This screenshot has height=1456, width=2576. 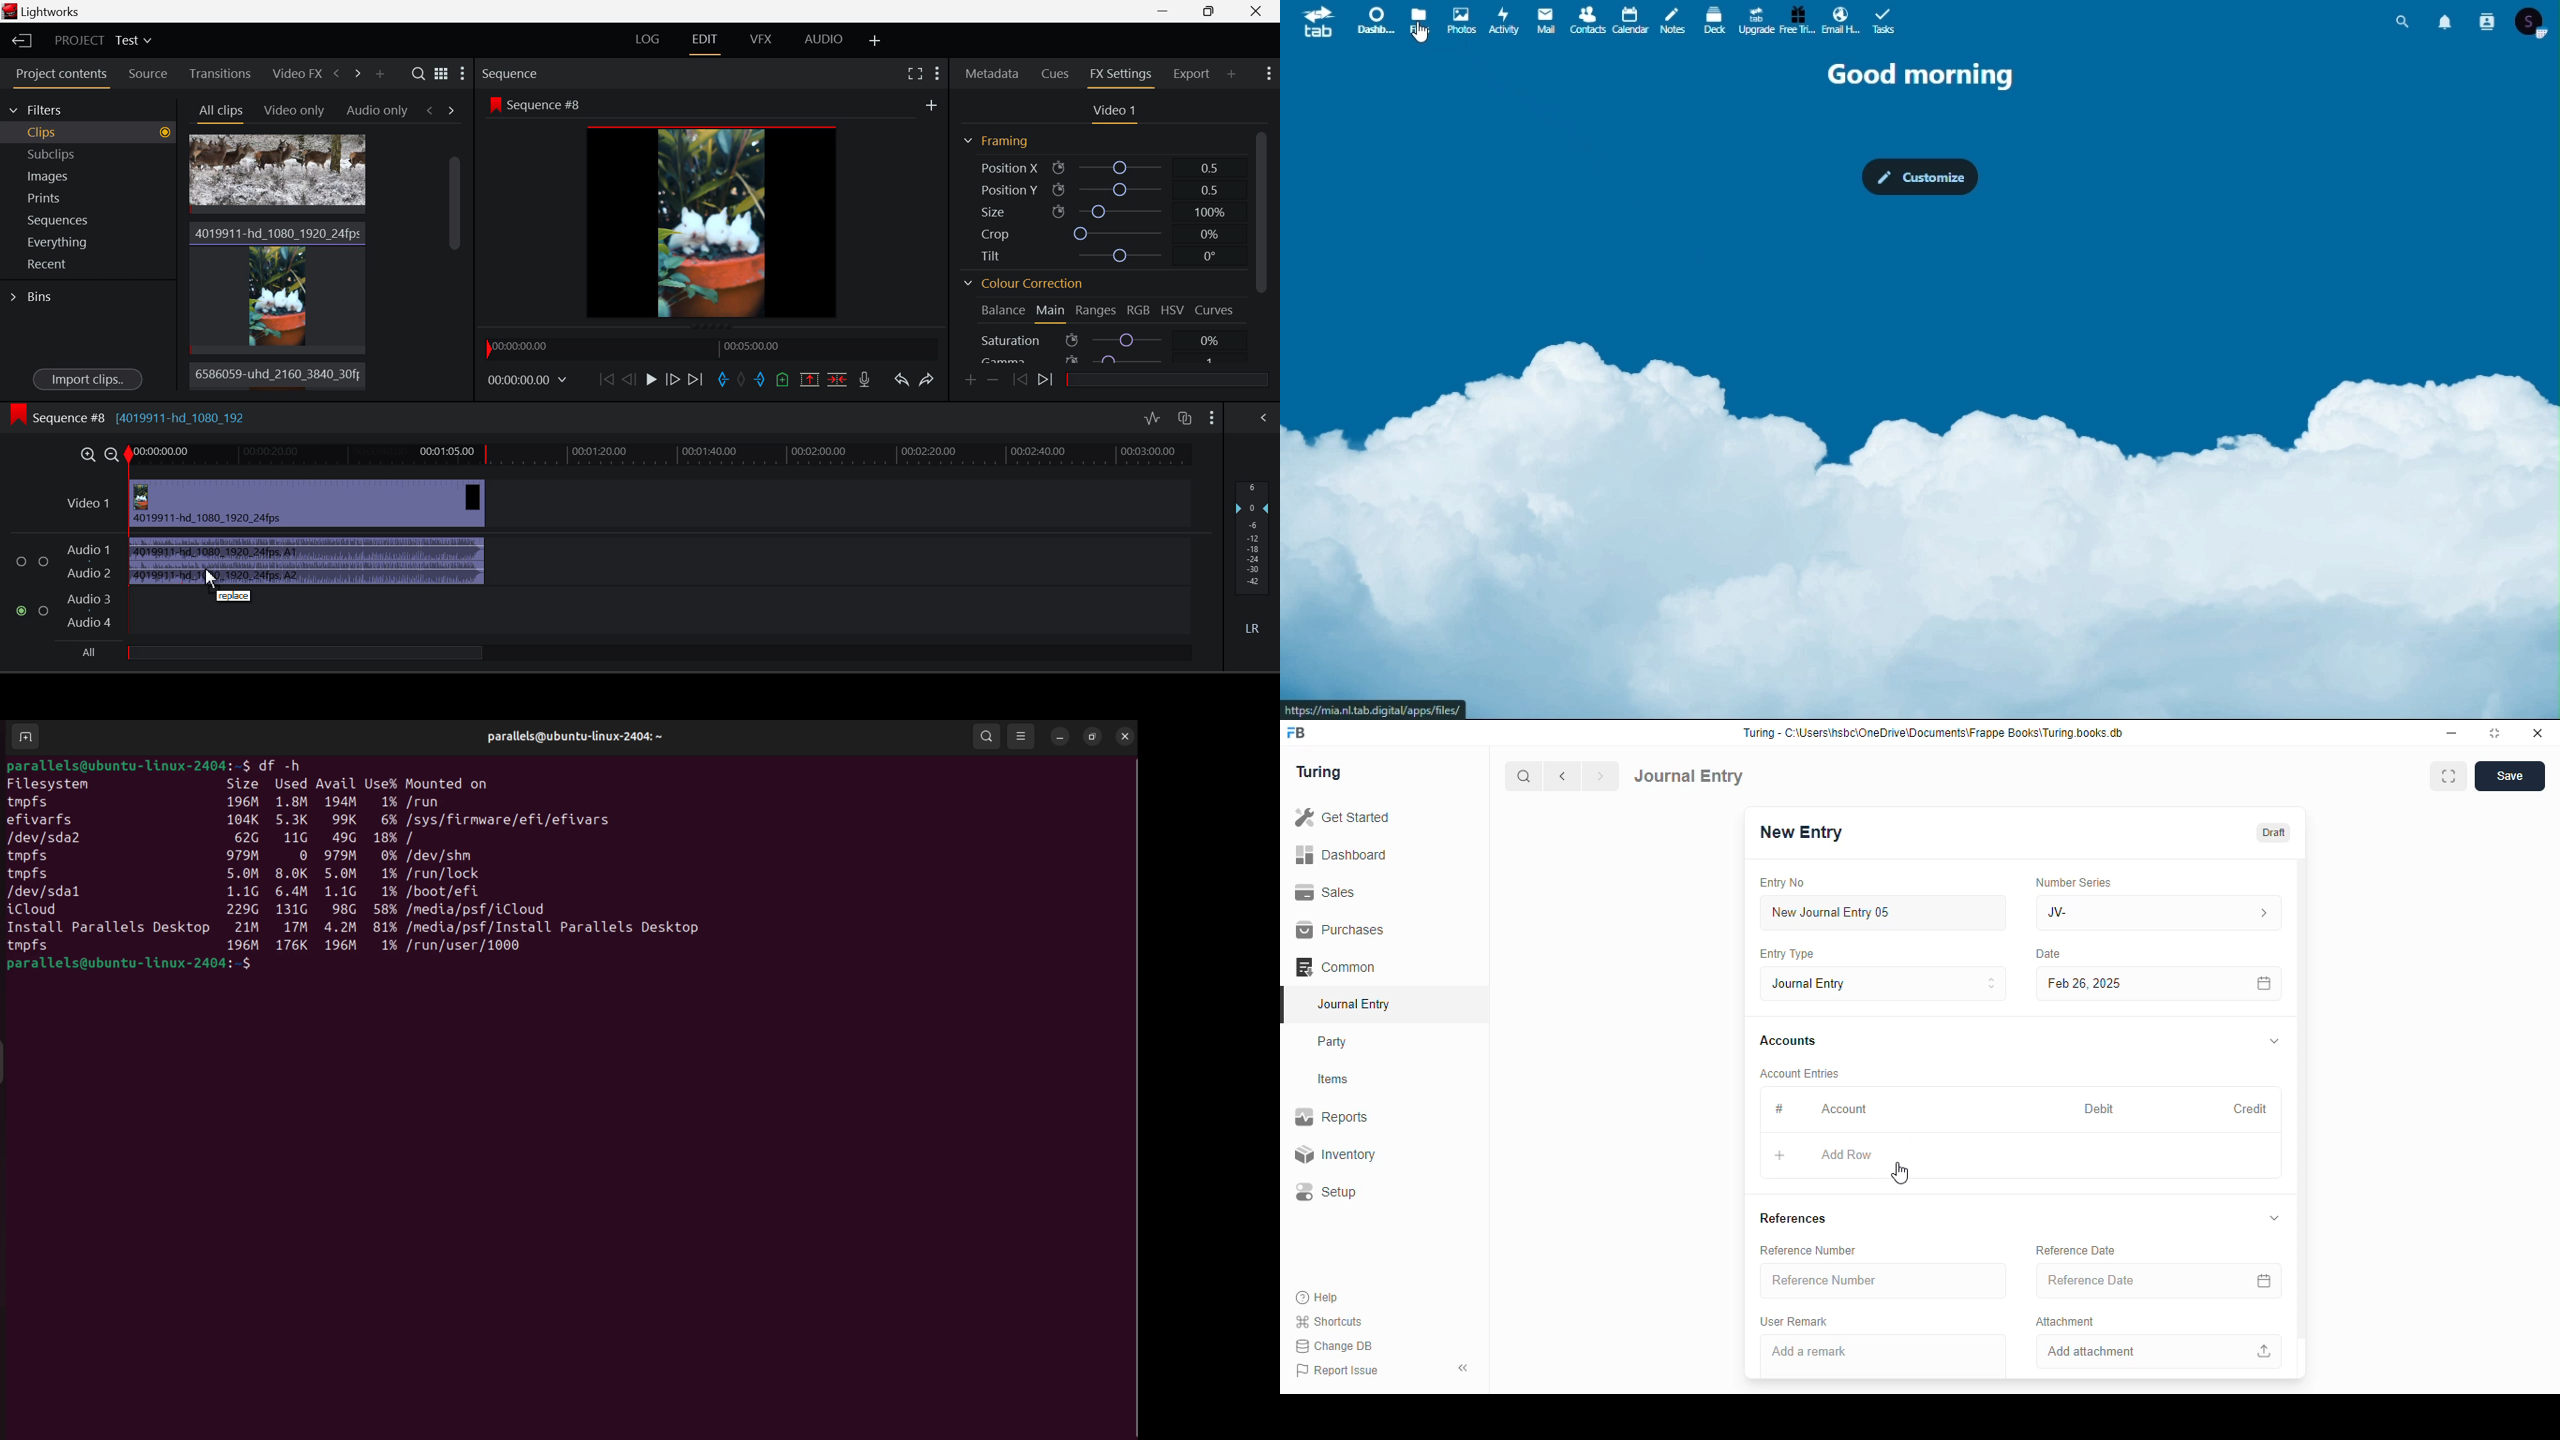 I want to click on inventory, so click(x=1334, y=1155).